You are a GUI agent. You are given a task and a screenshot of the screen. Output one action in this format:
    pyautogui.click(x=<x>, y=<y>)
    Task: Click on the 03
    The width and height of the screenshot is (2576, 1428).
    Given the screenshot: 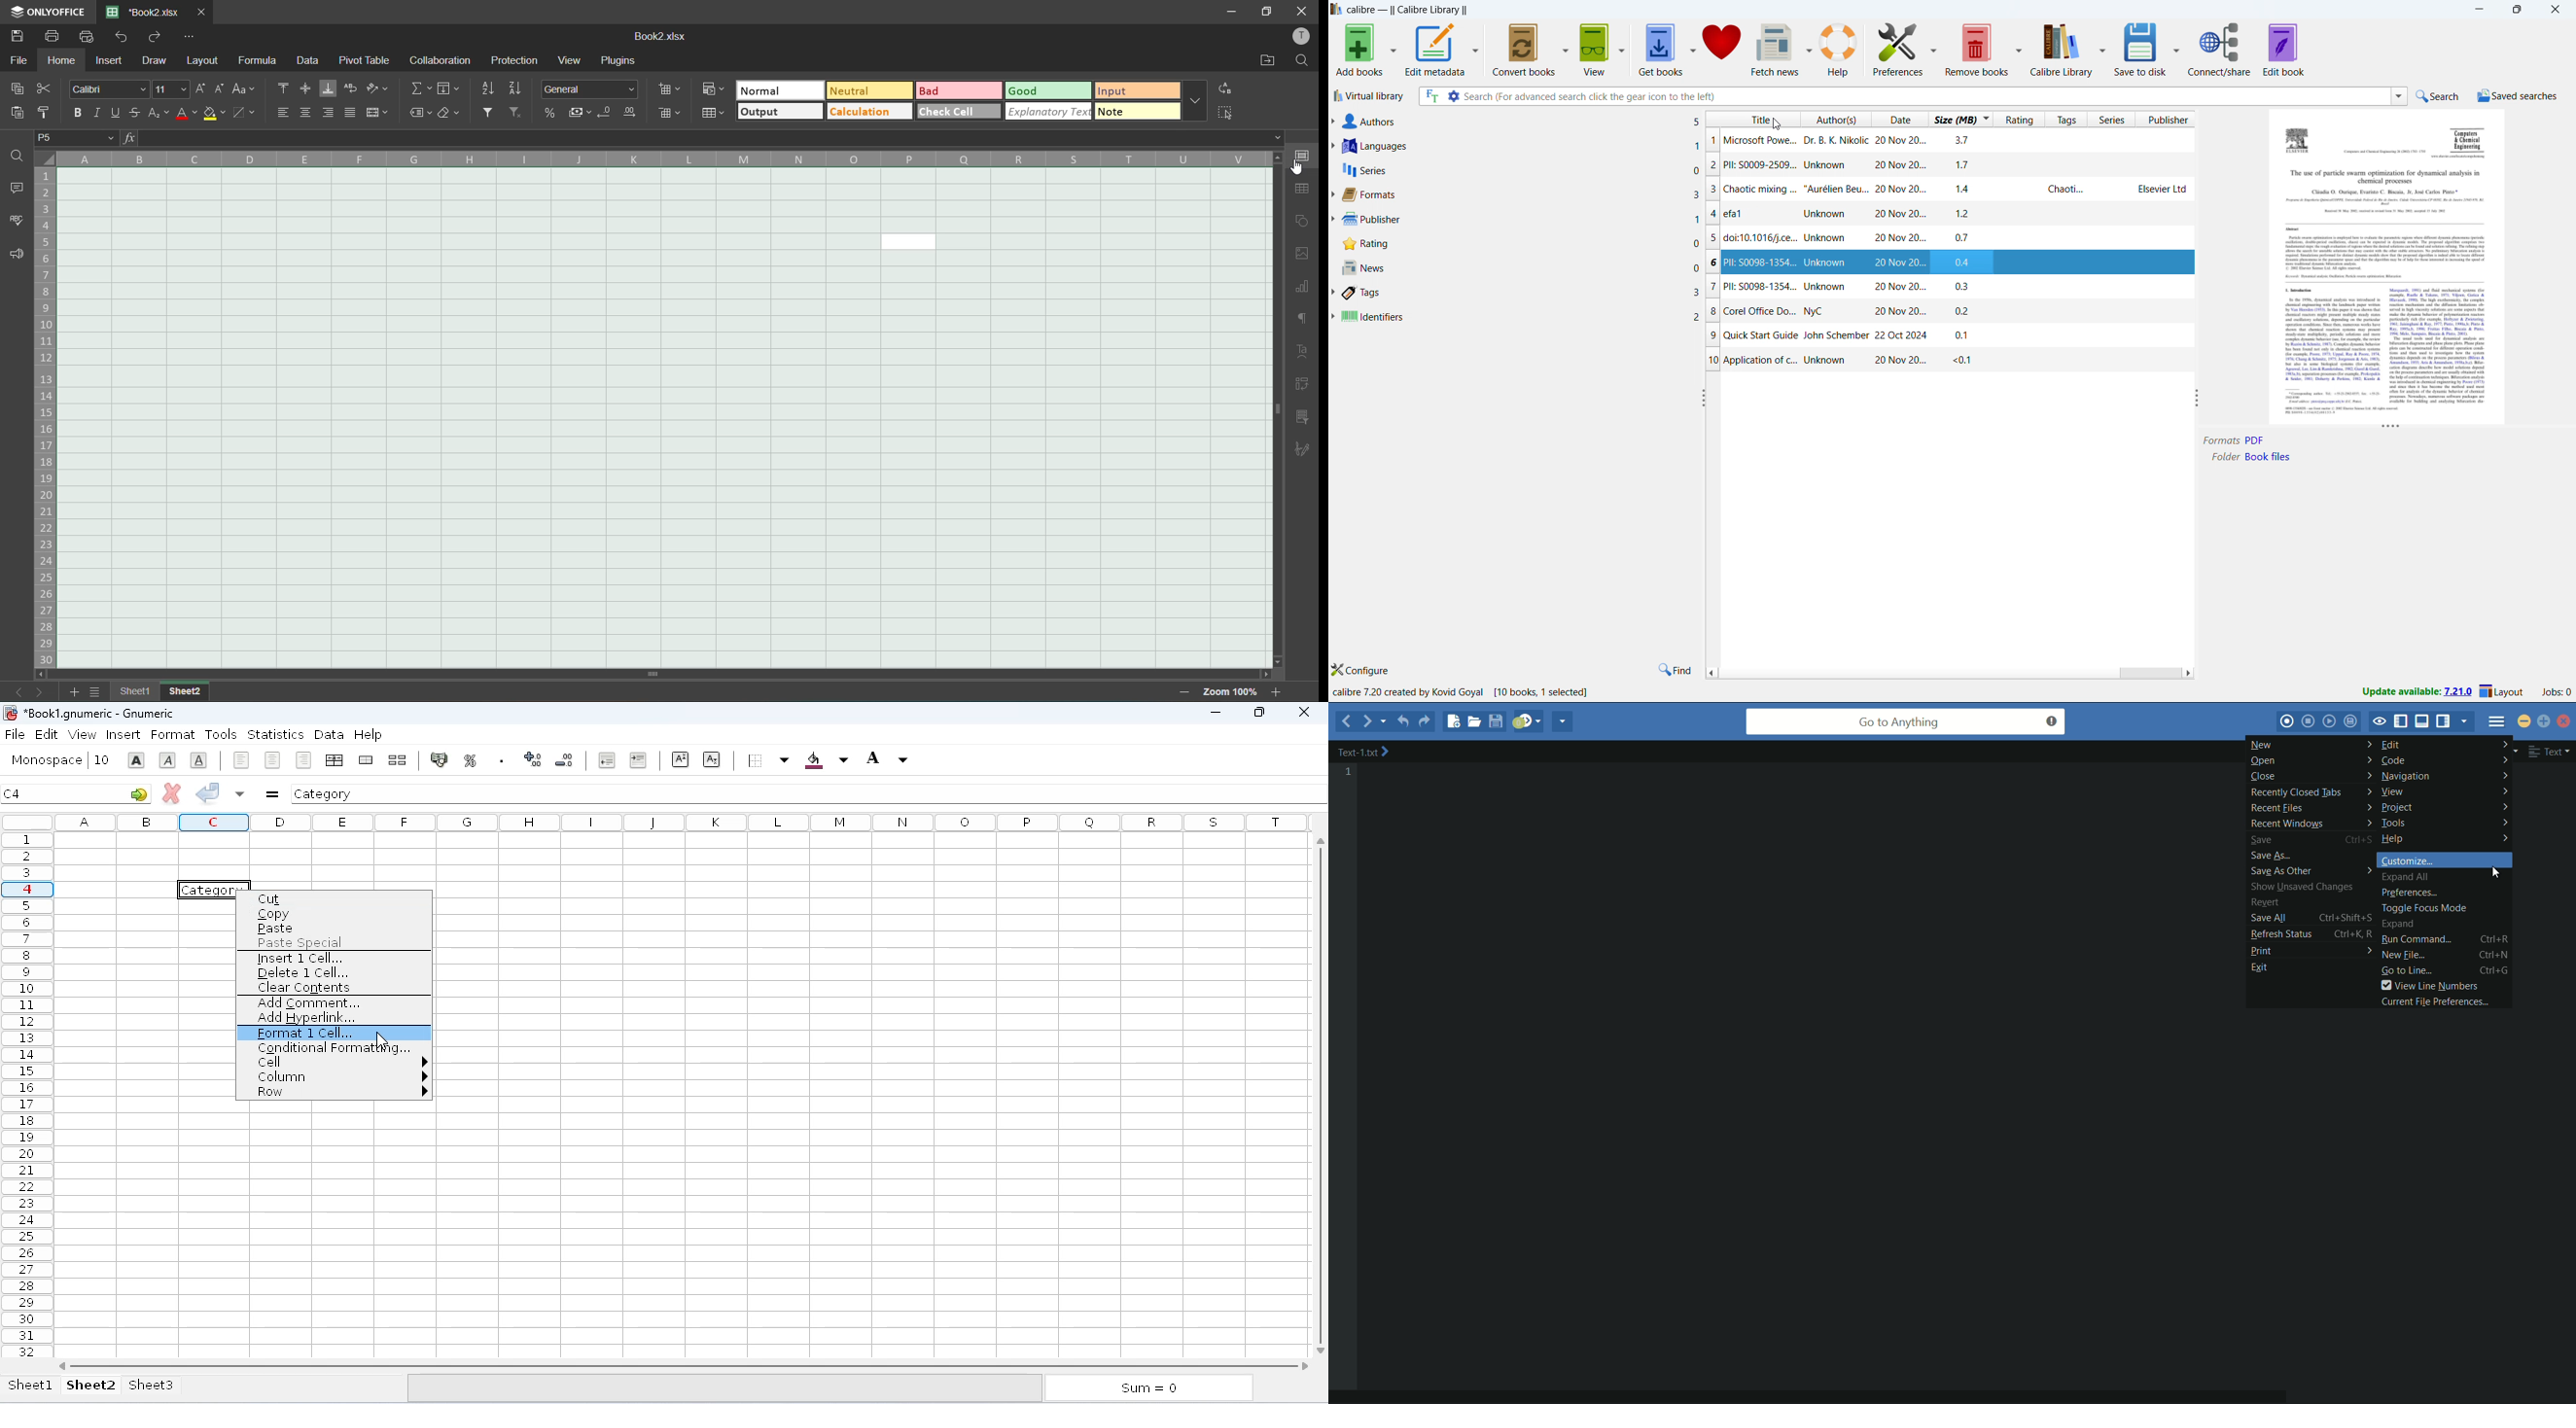 What is the action you would take?
    pyautogui.click(x=1964, y=285)
    